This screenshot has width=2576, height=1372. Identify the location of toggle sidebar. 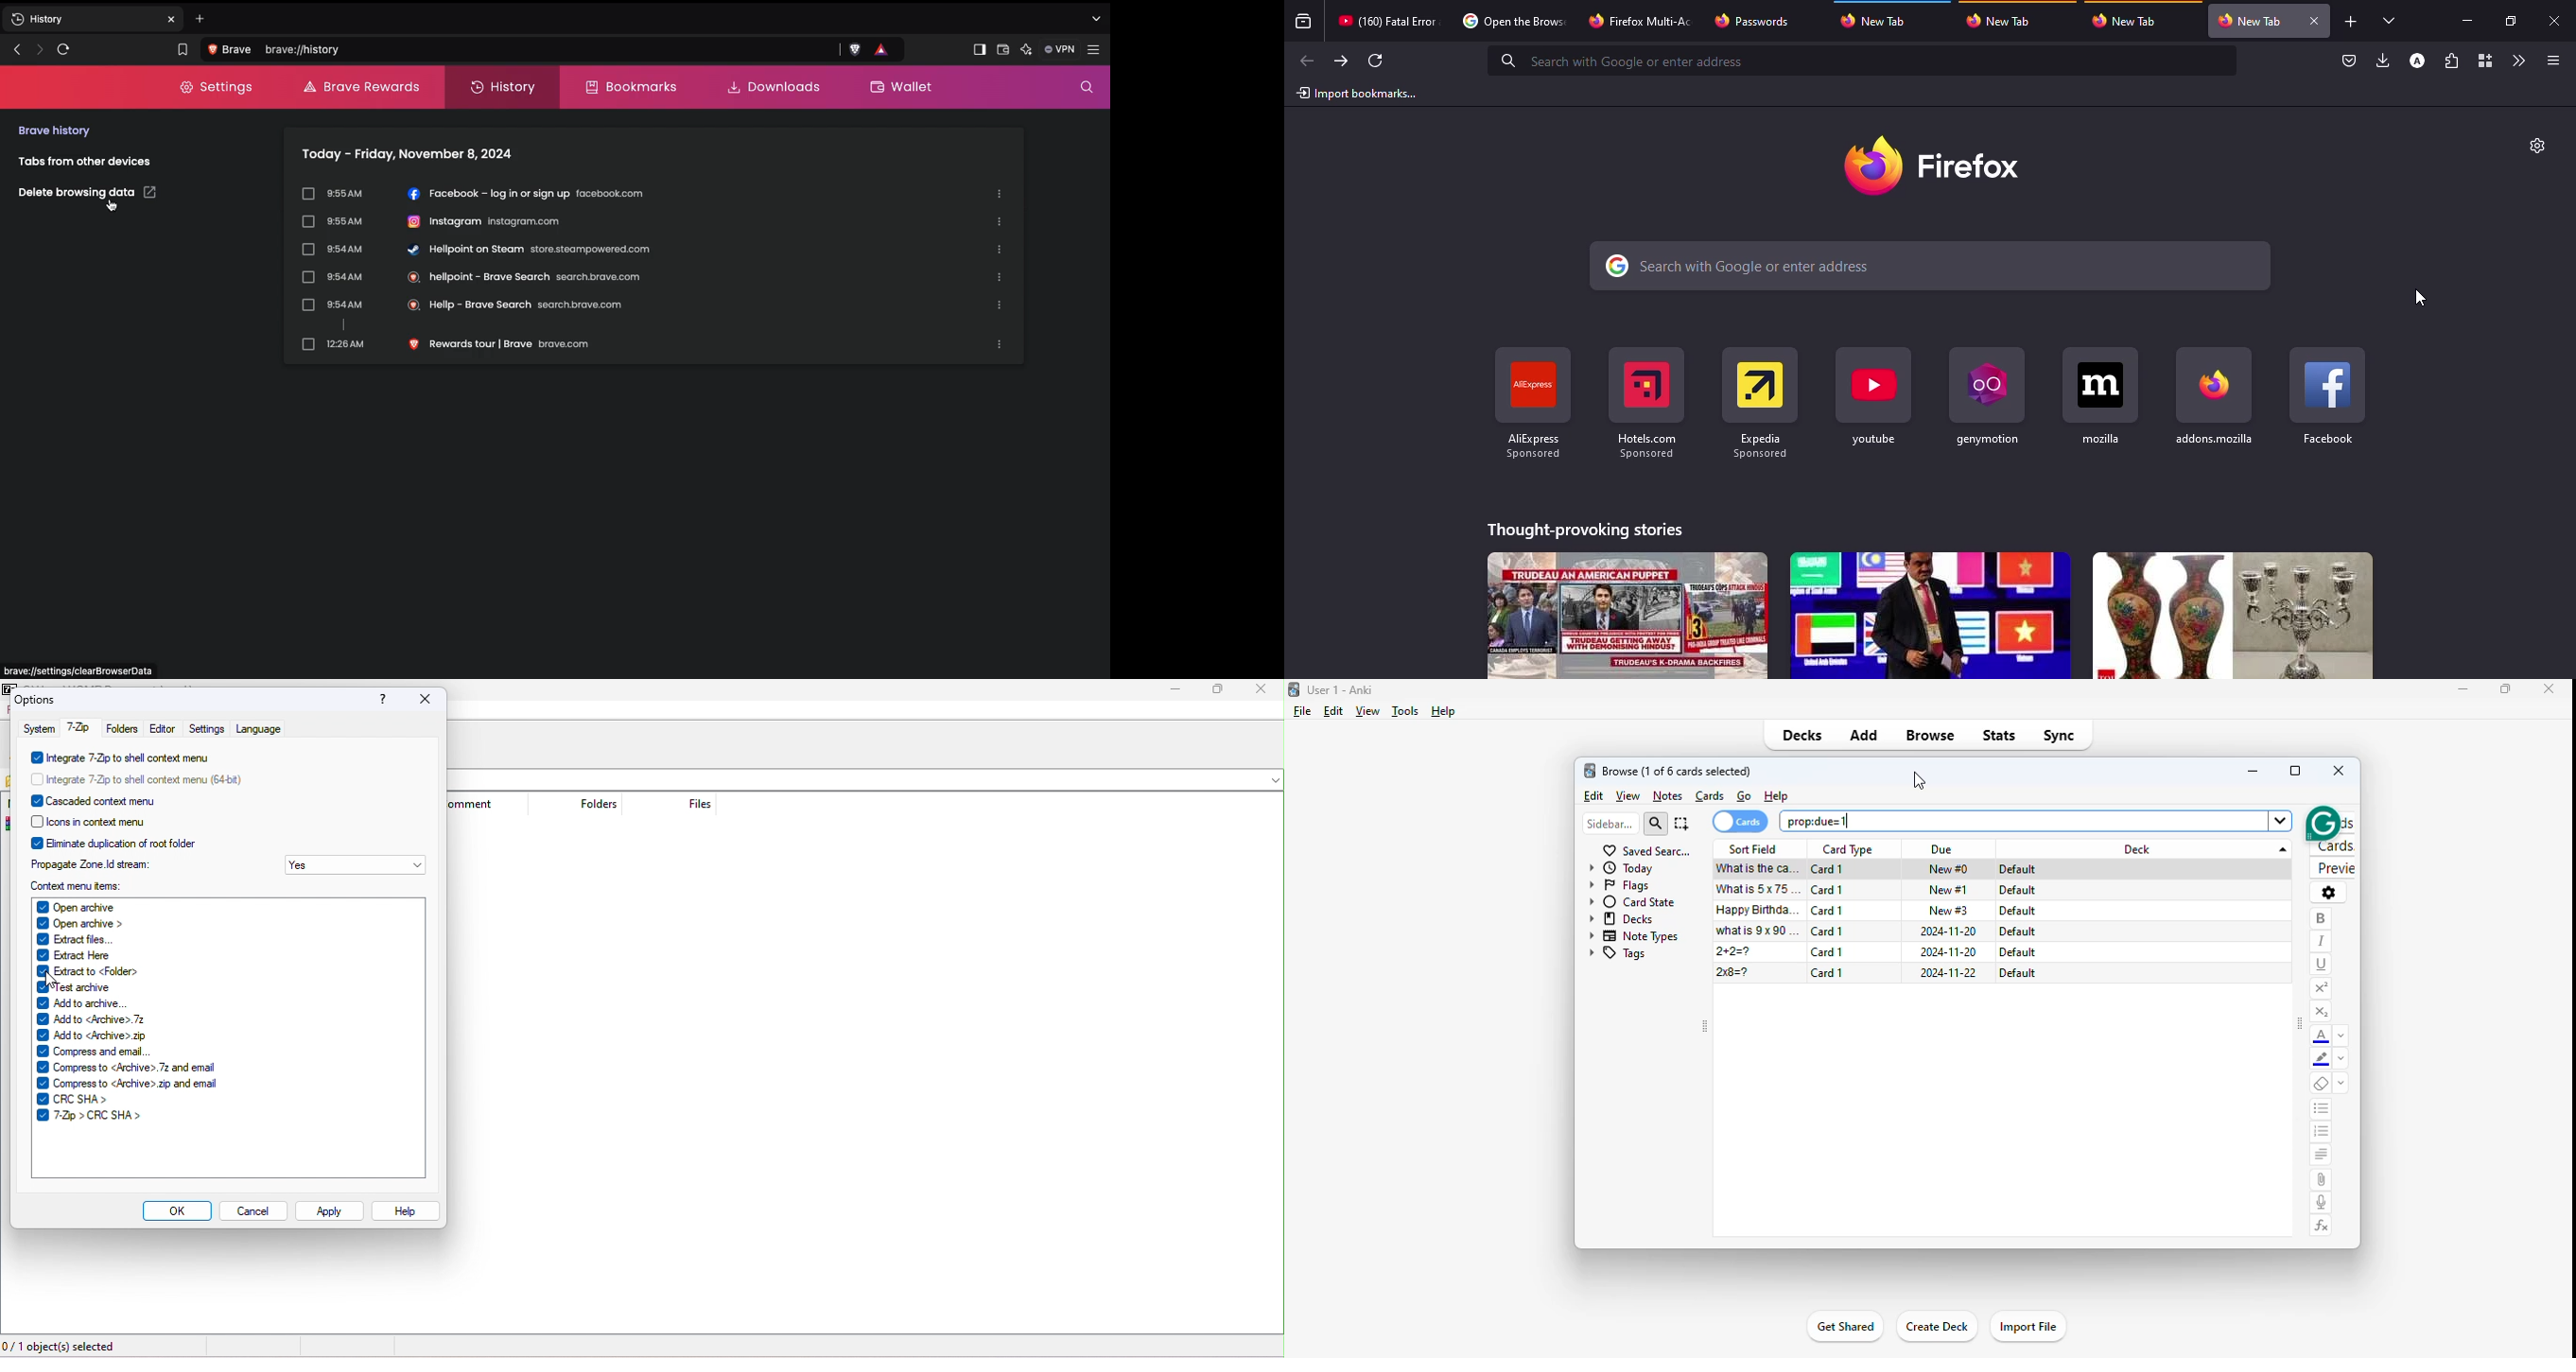
(2300, 1023).